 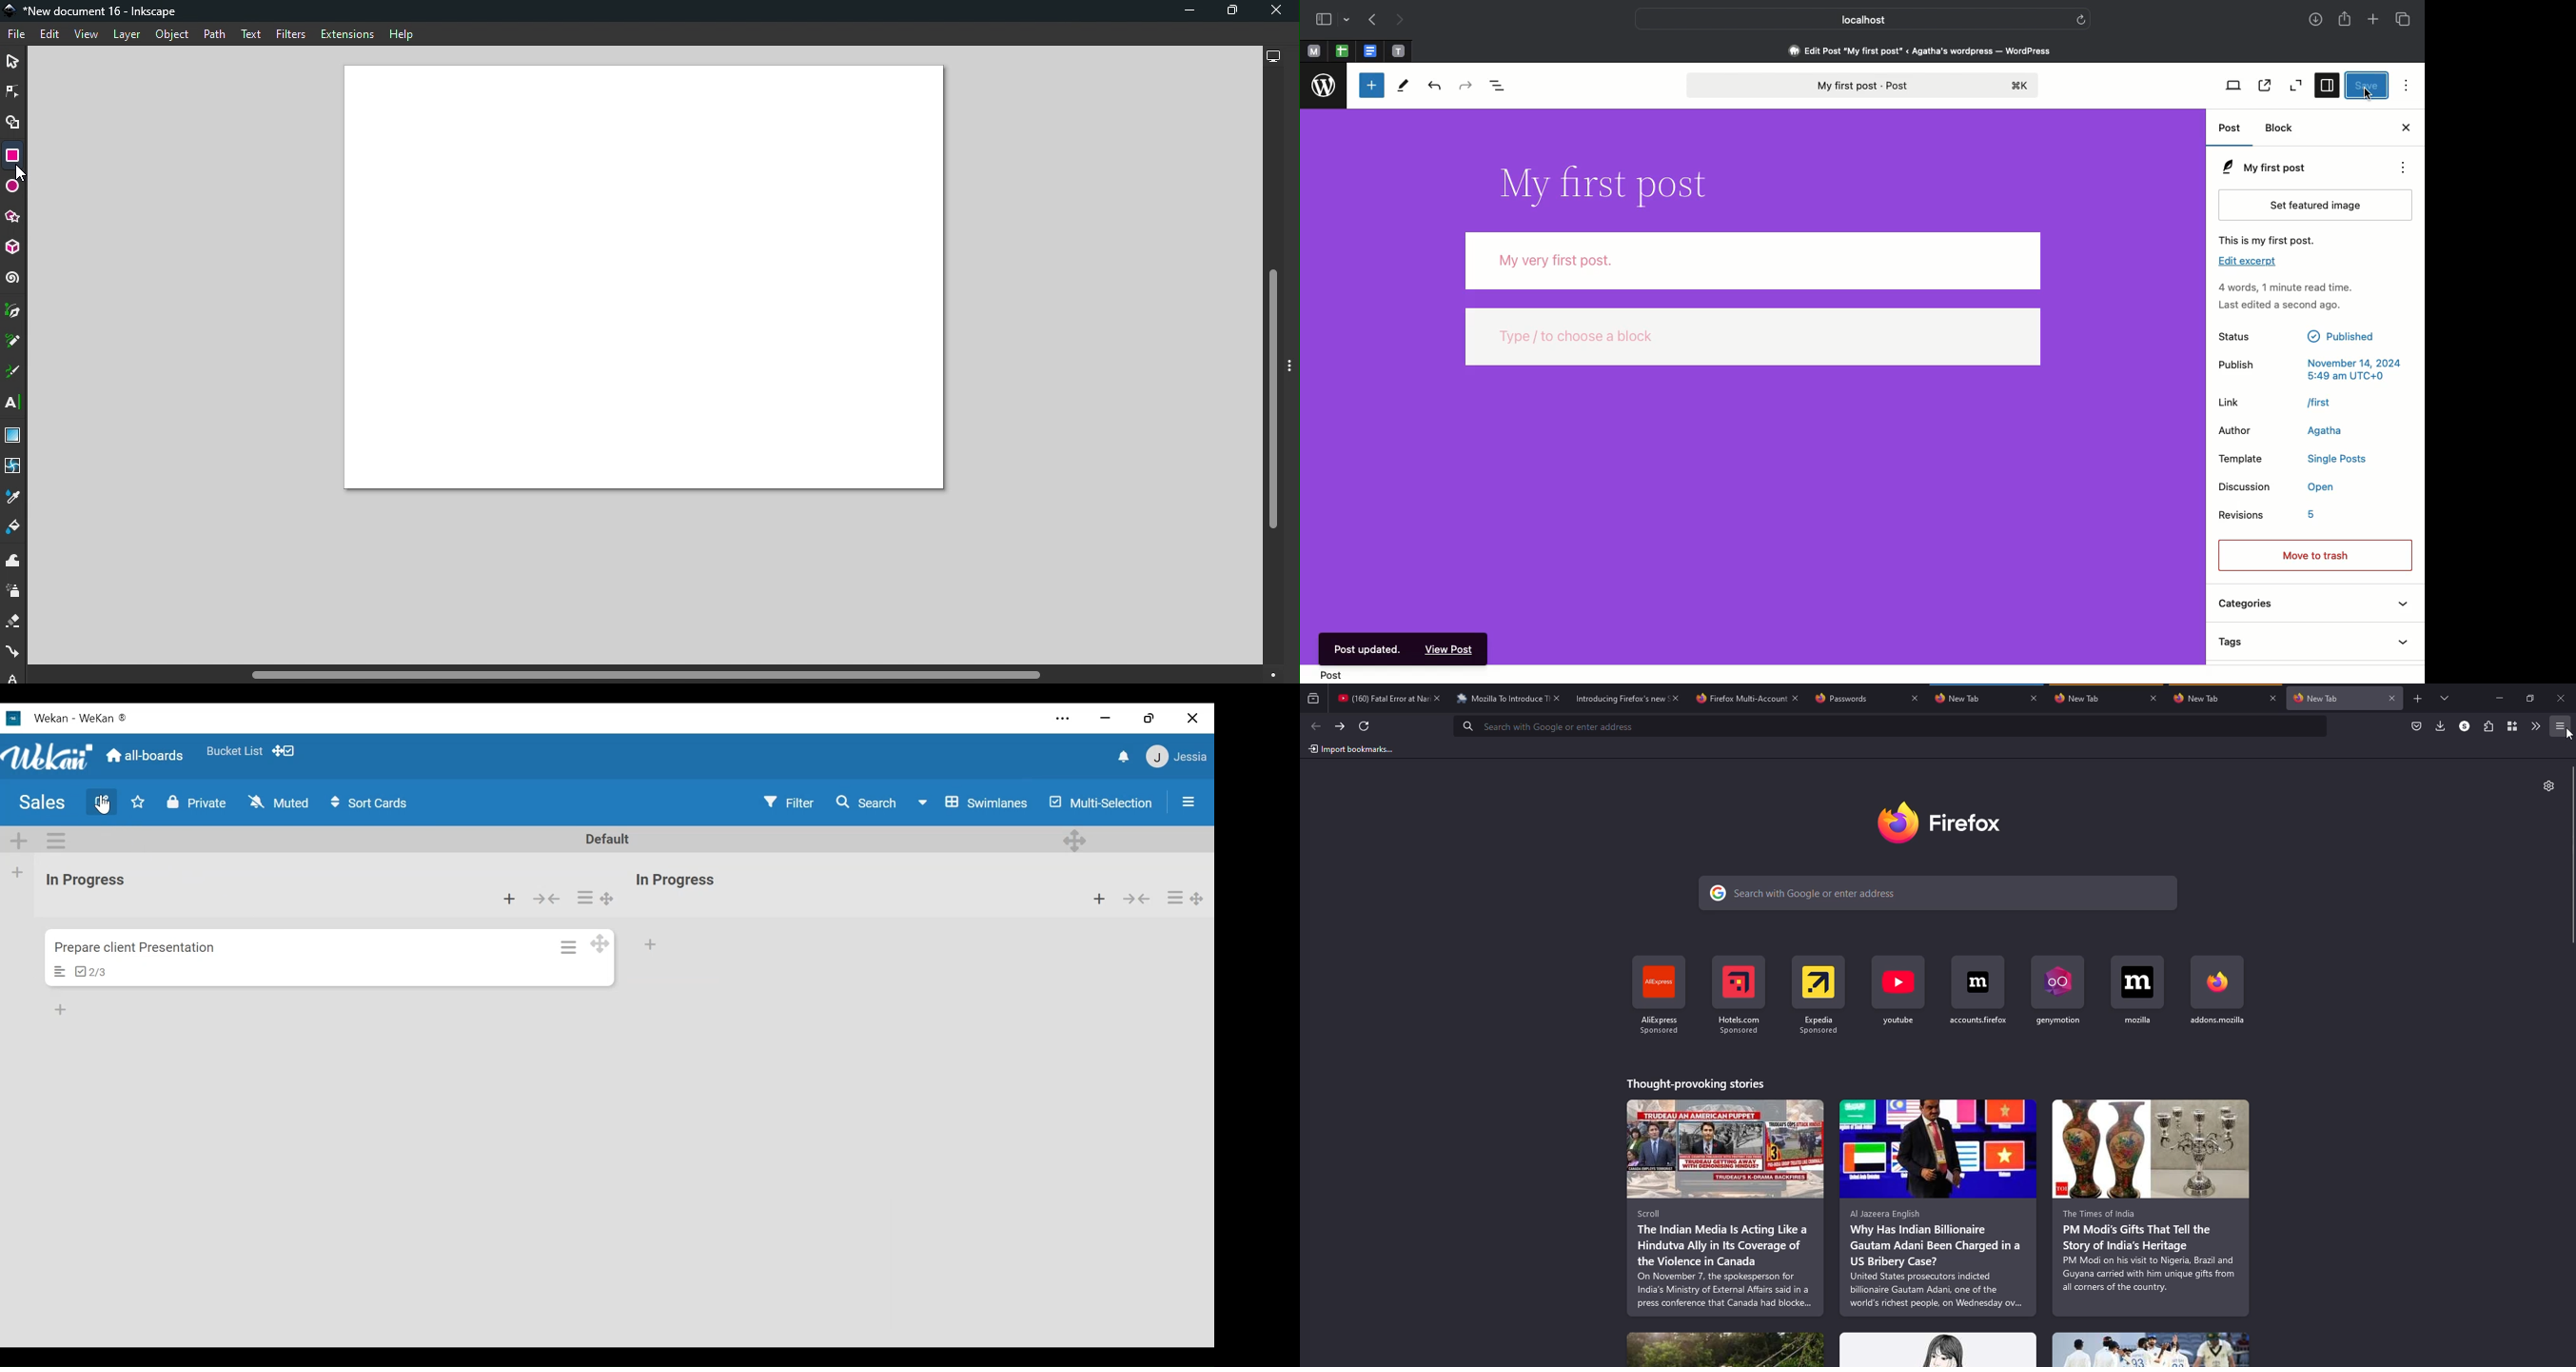 What do you see at coordinates (2403, 19) in the screenshot?
I see `Tabs` at bounding box center [2403, 19].